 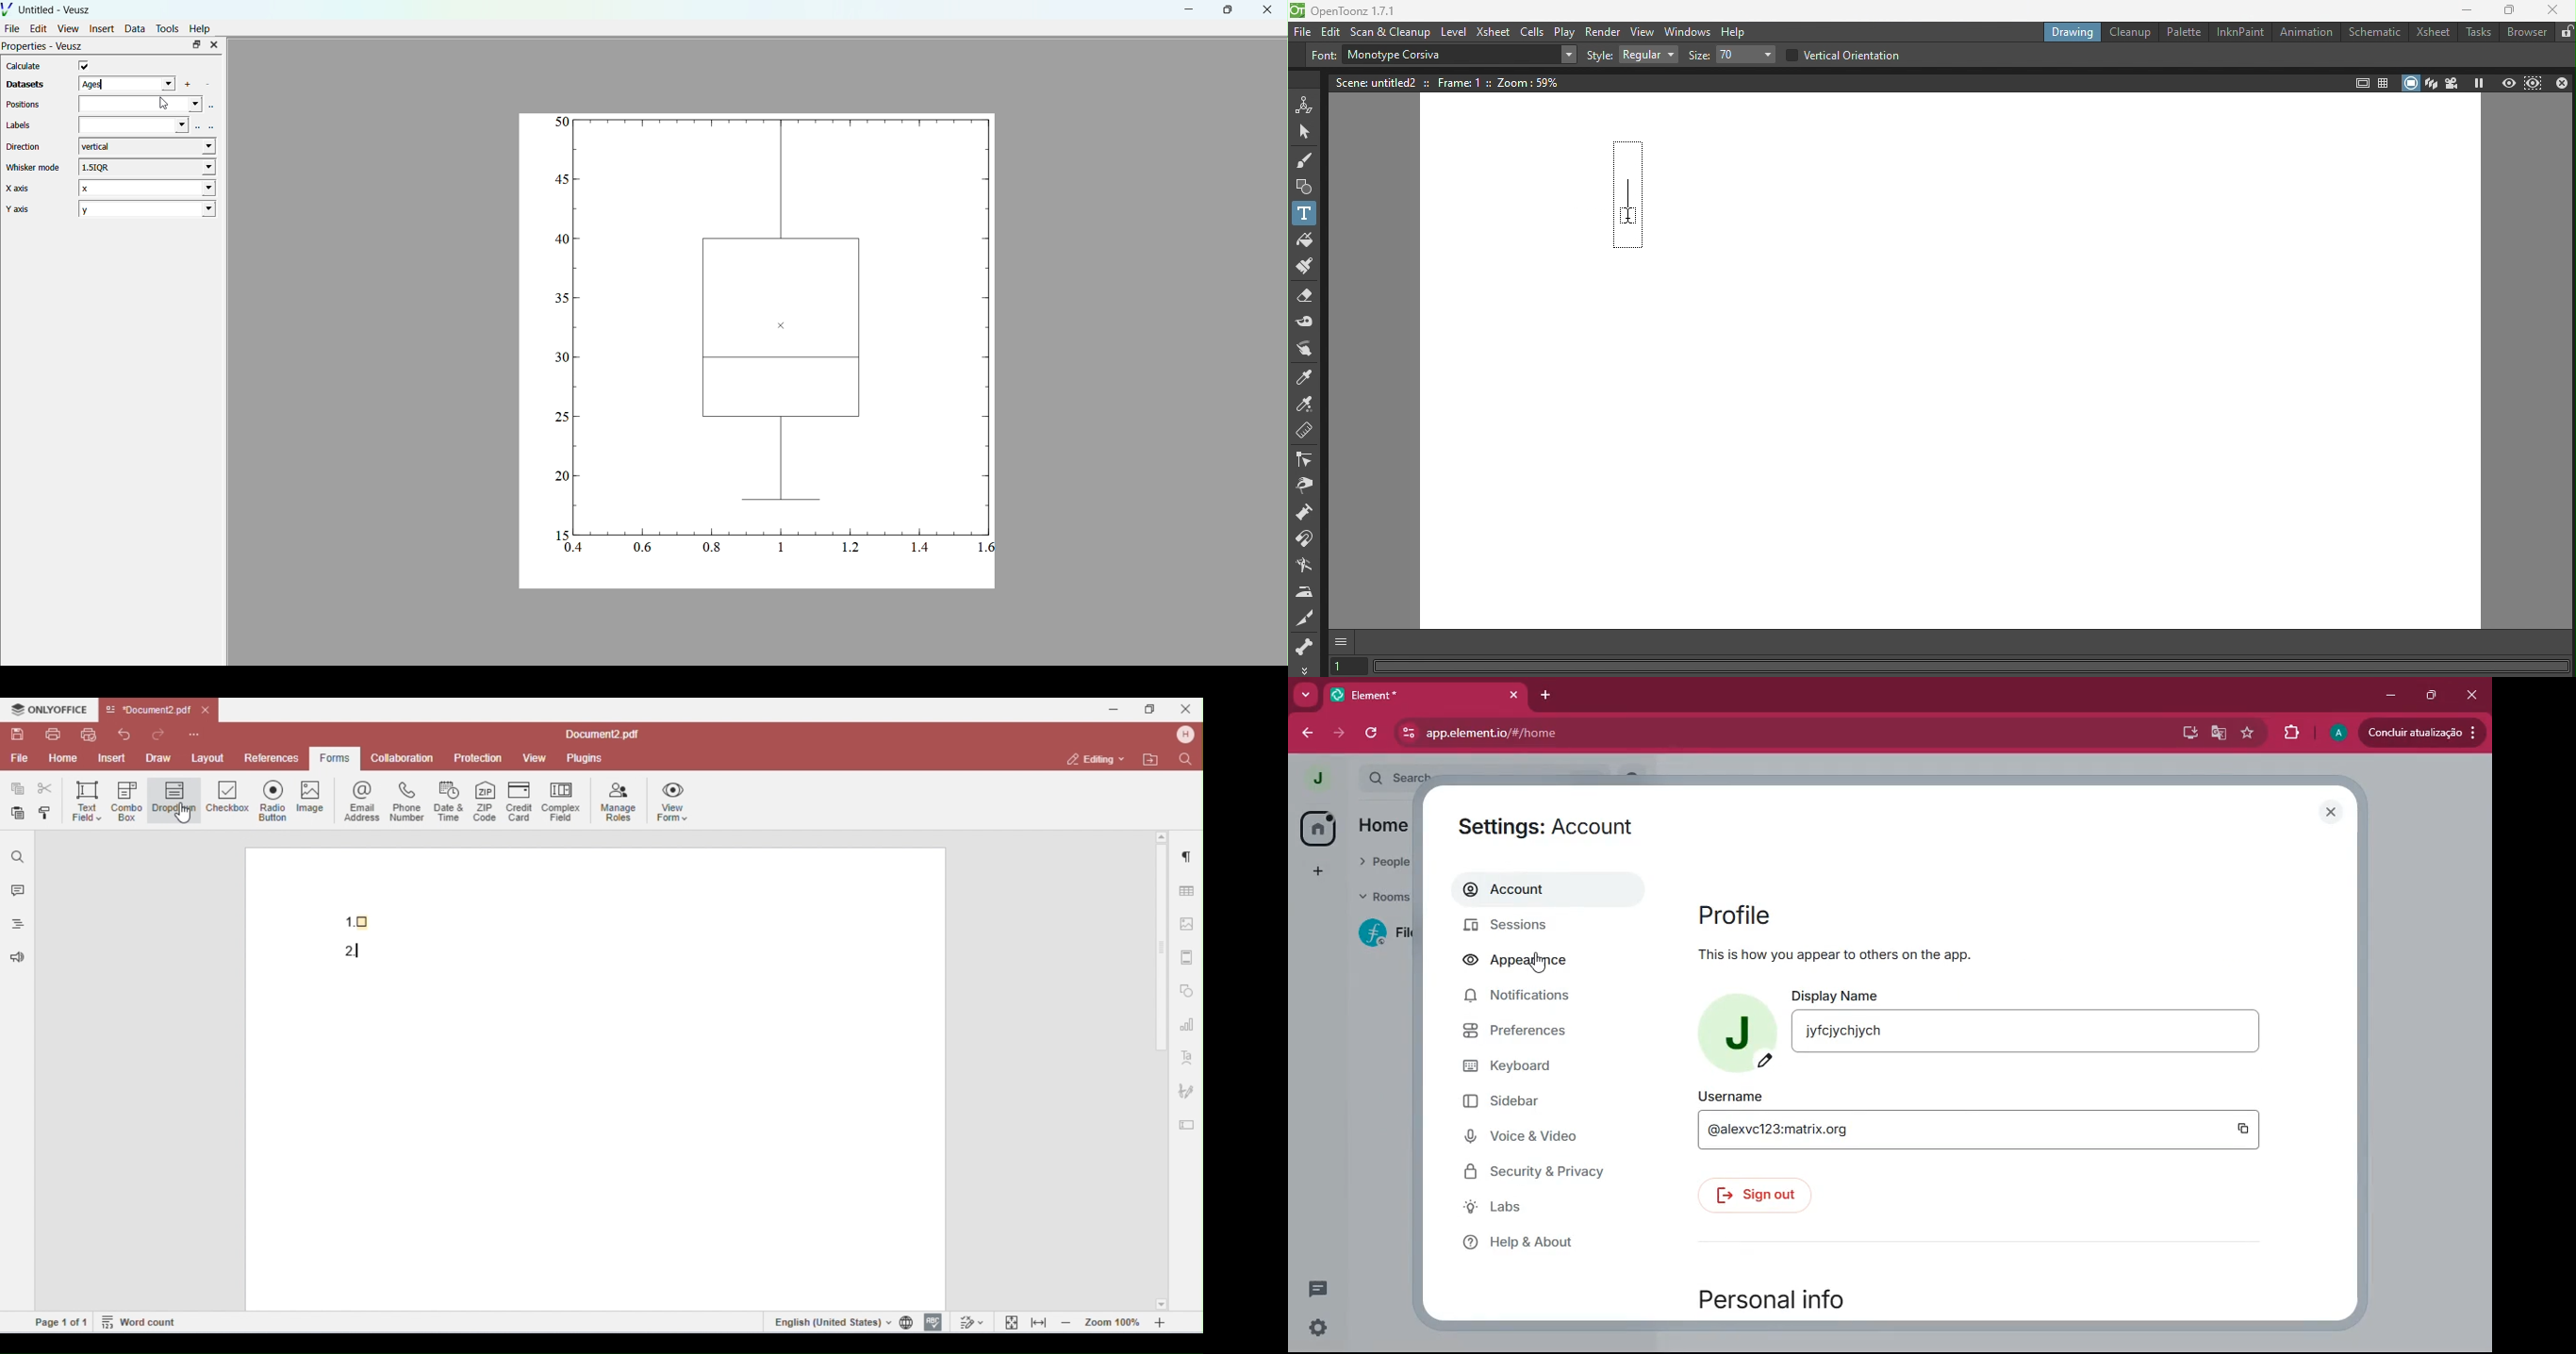 What do you see at coordinates (1317, 828) in the screenshot?
I see `home` at bounding box center [1317, 828].